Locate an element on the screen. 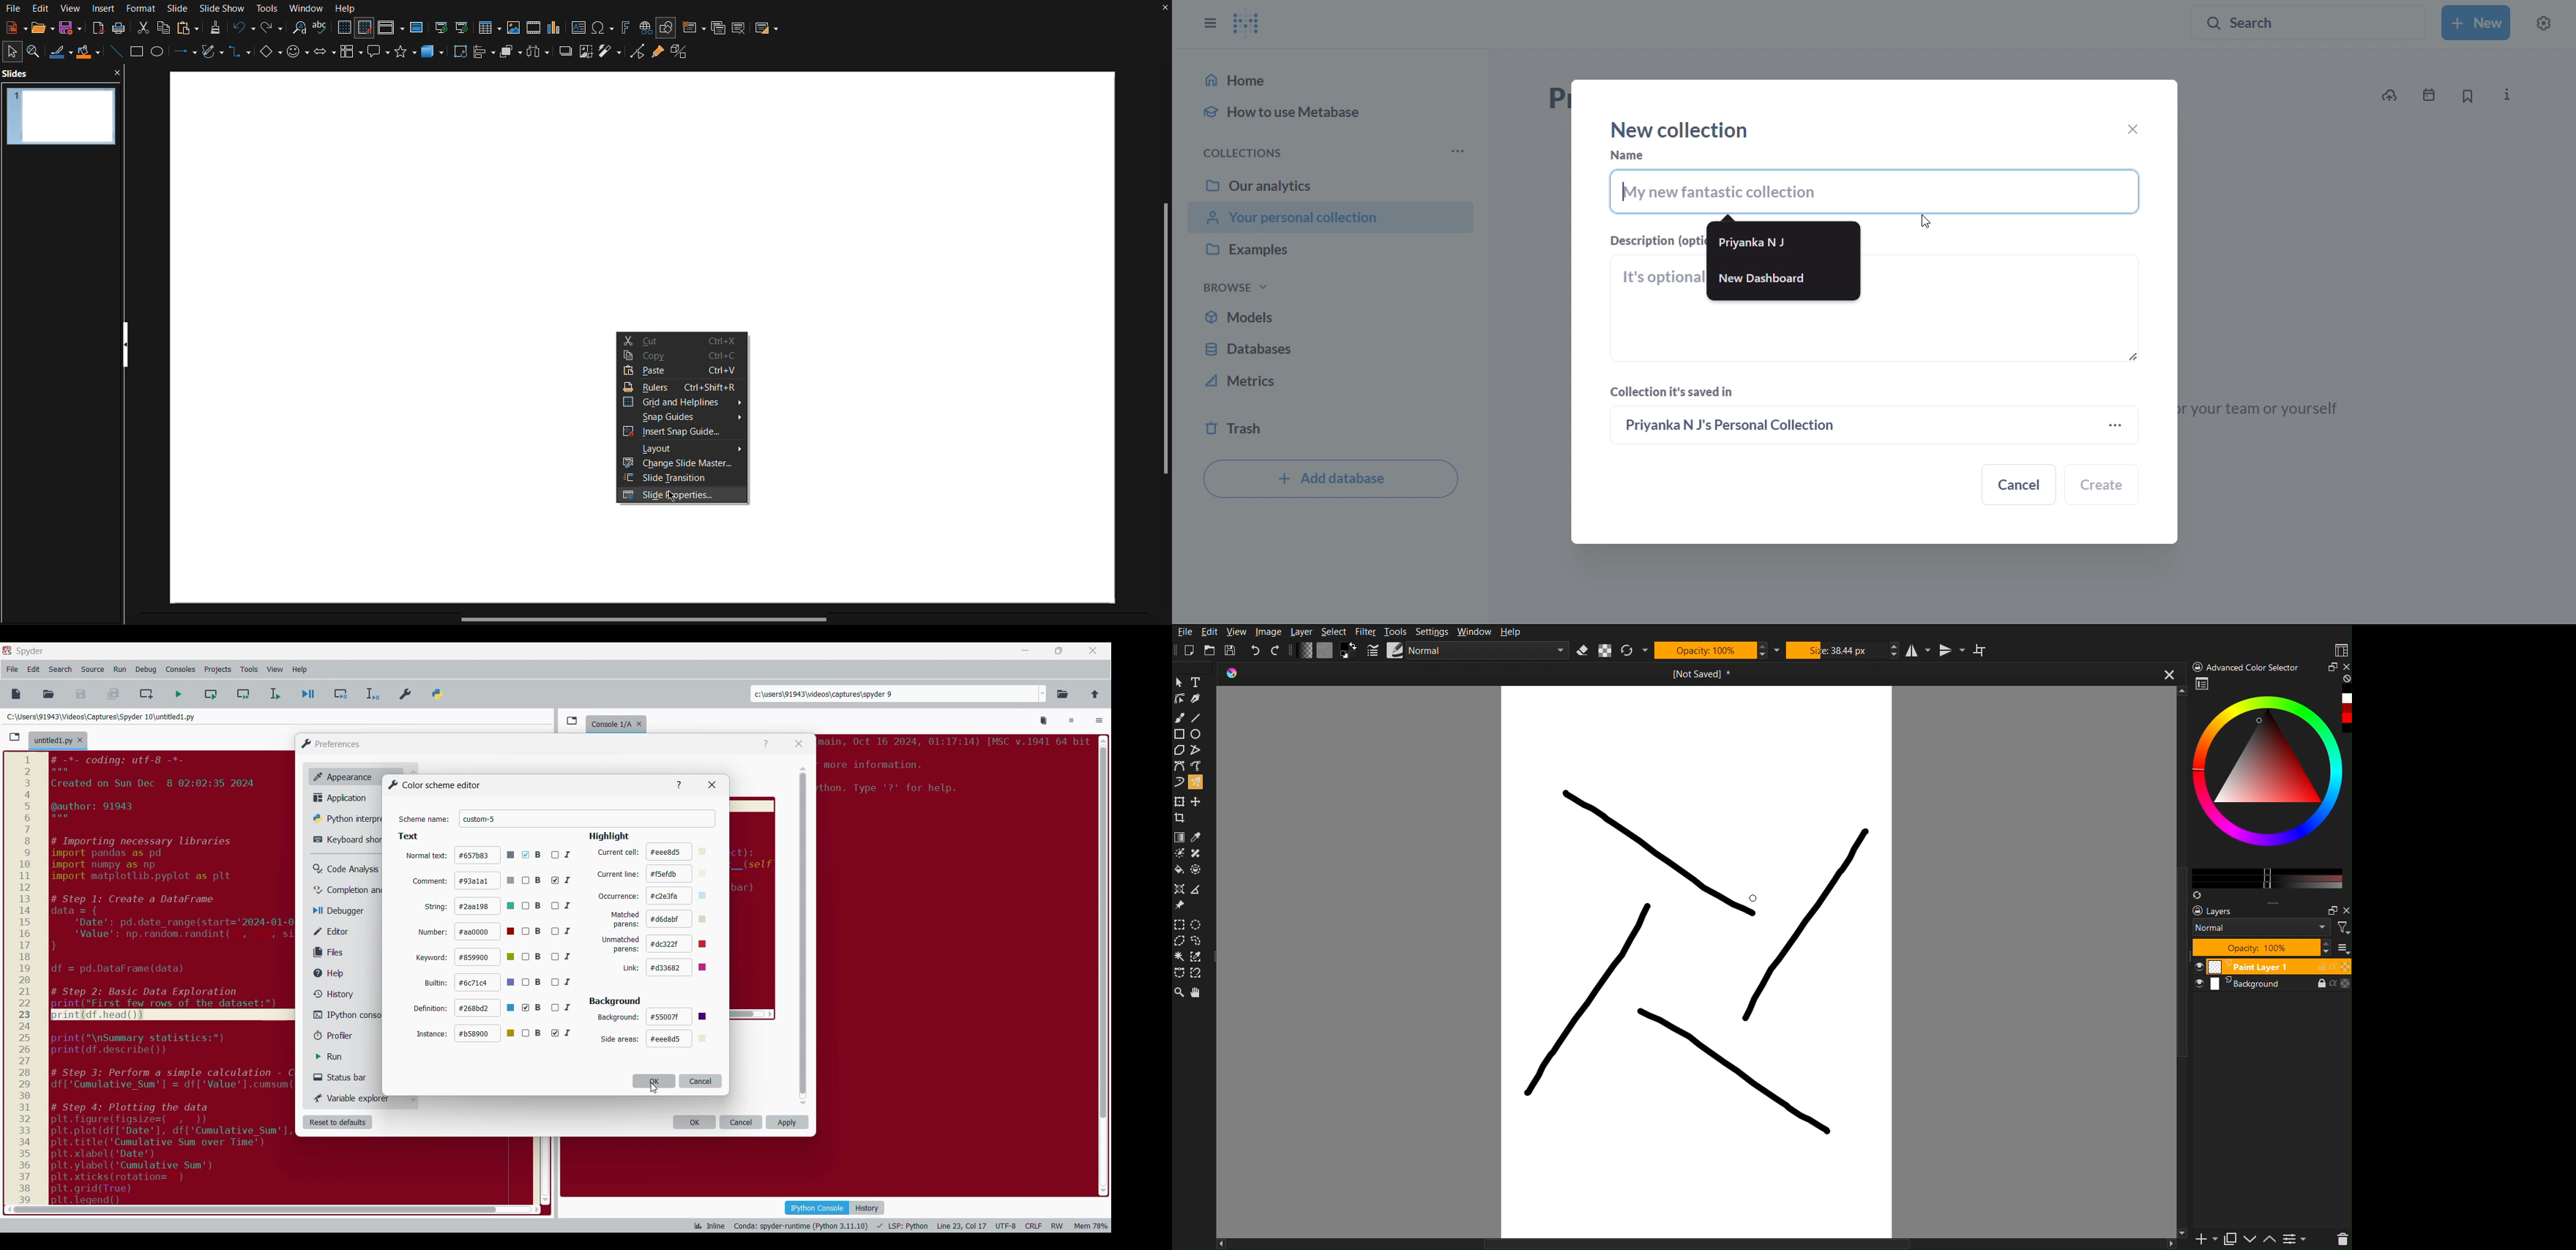  Debugger is located at coordinates (344, 911).